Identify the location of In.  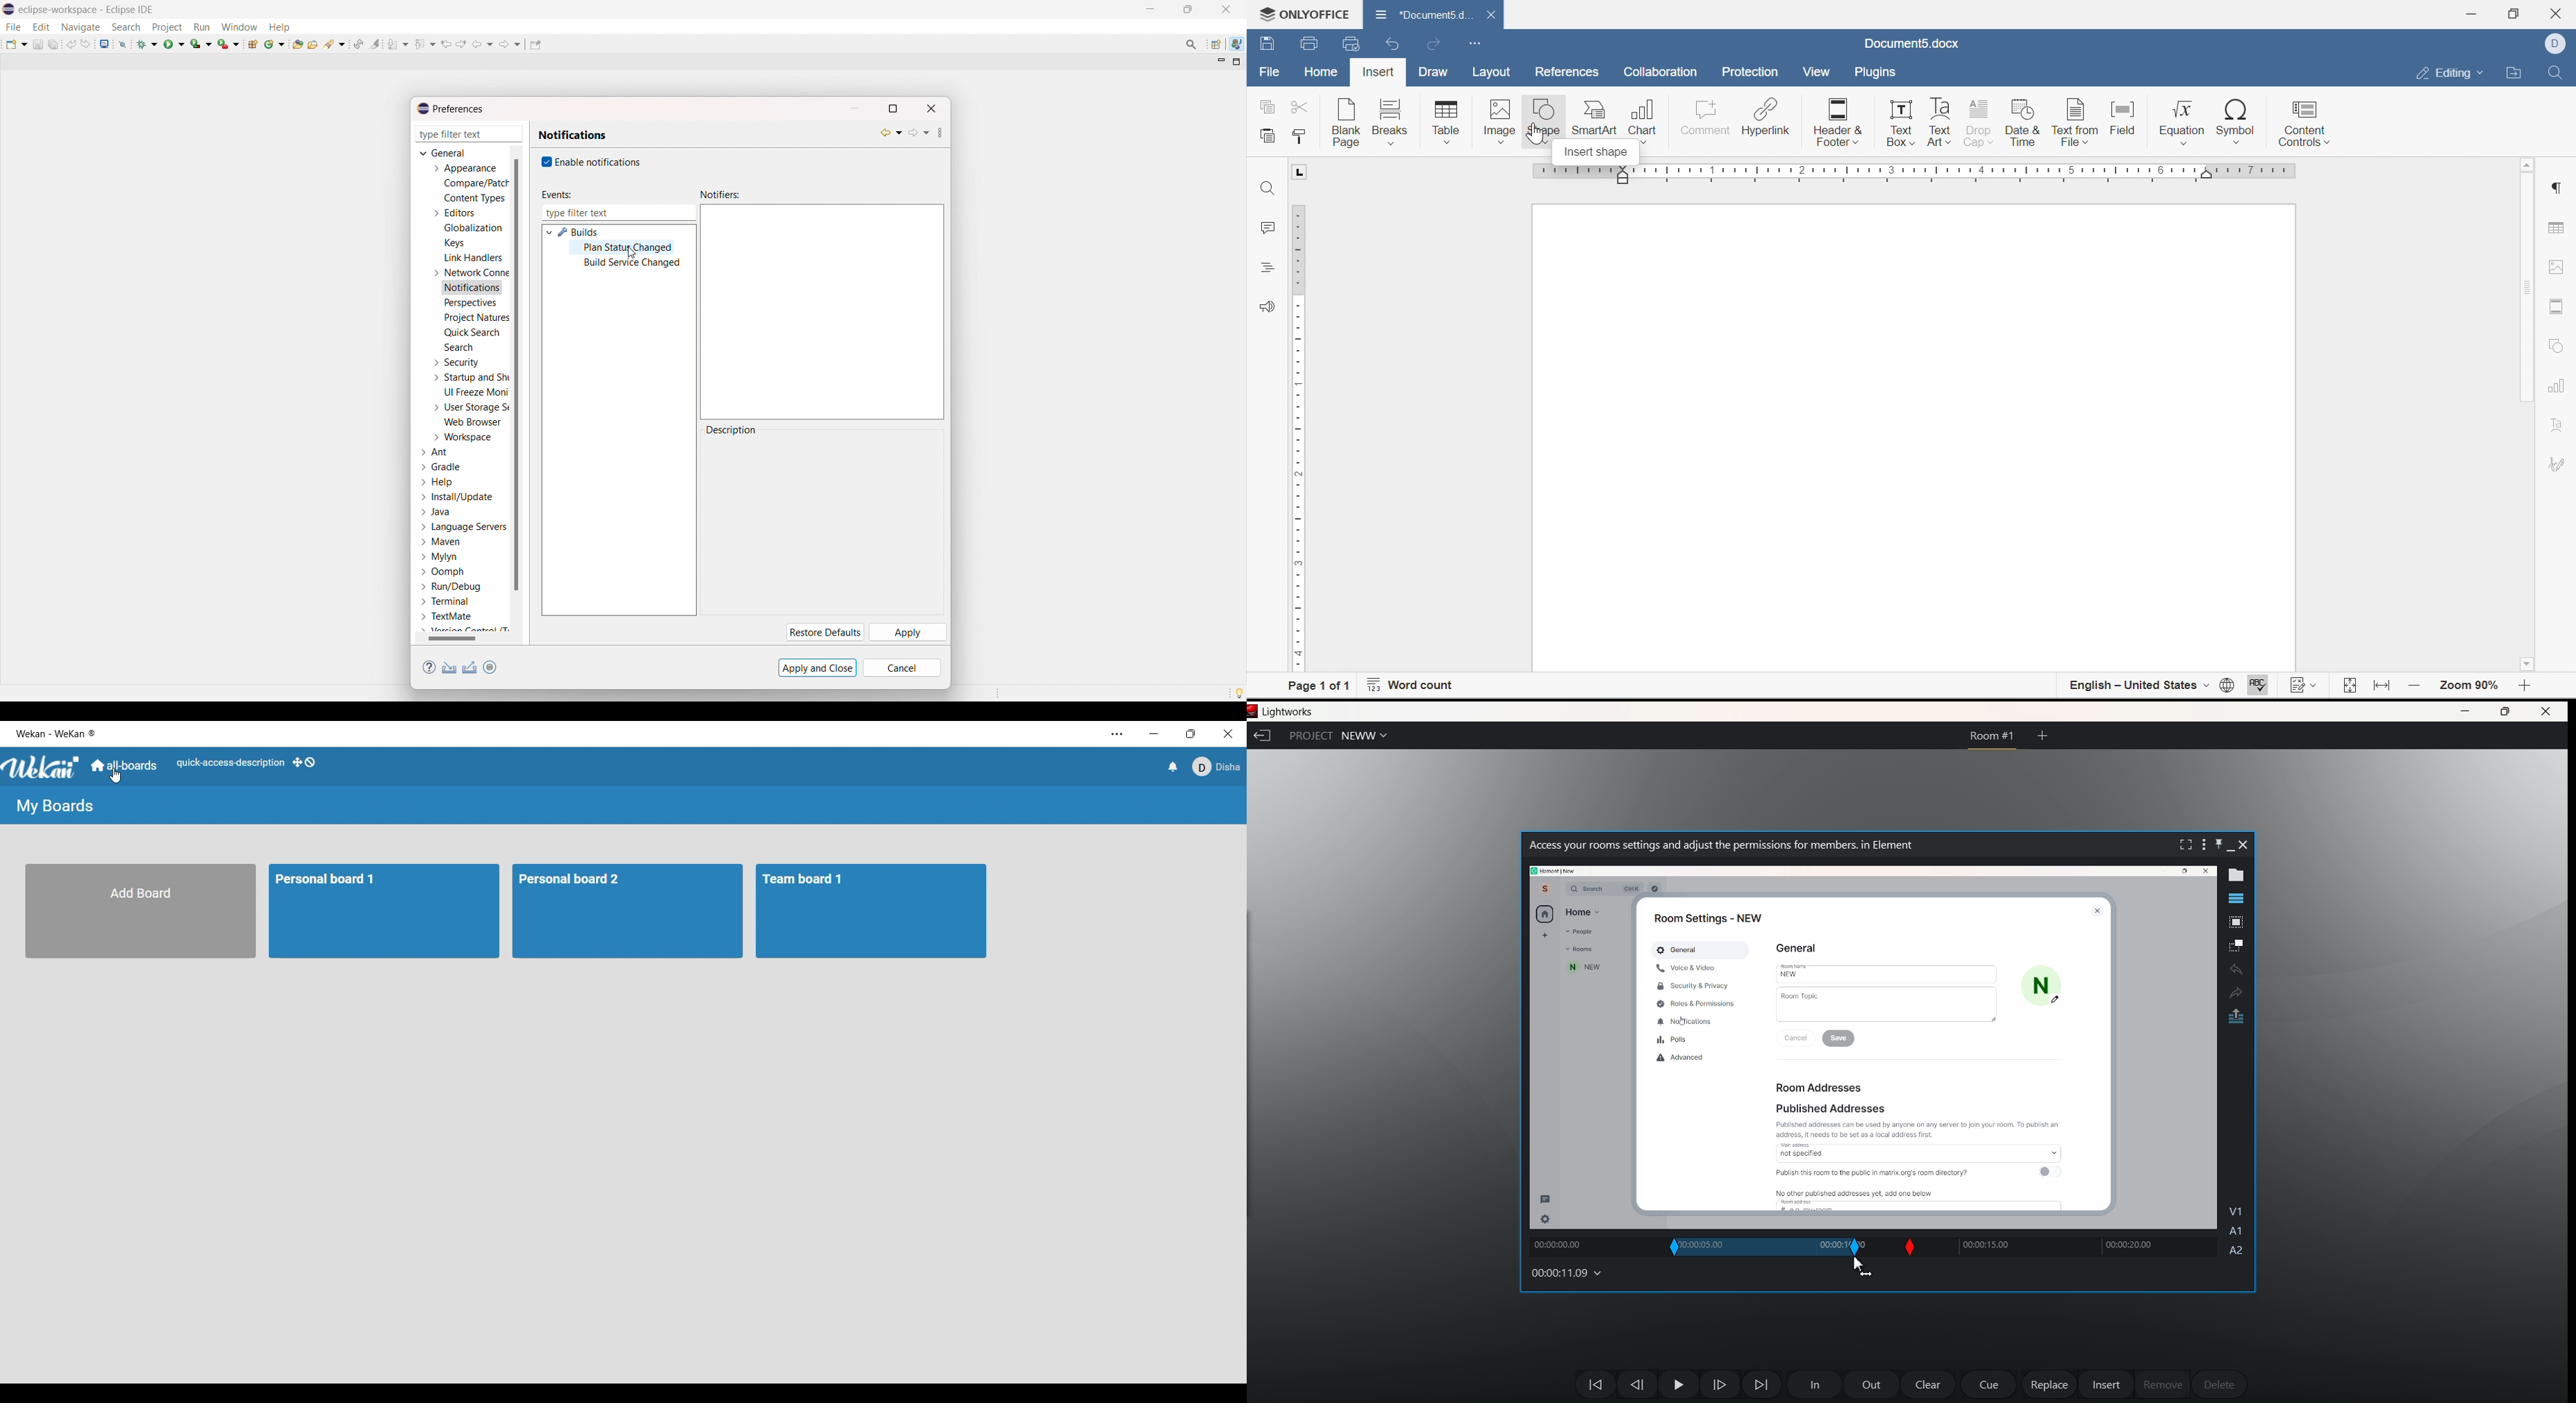
(1814, 1383).